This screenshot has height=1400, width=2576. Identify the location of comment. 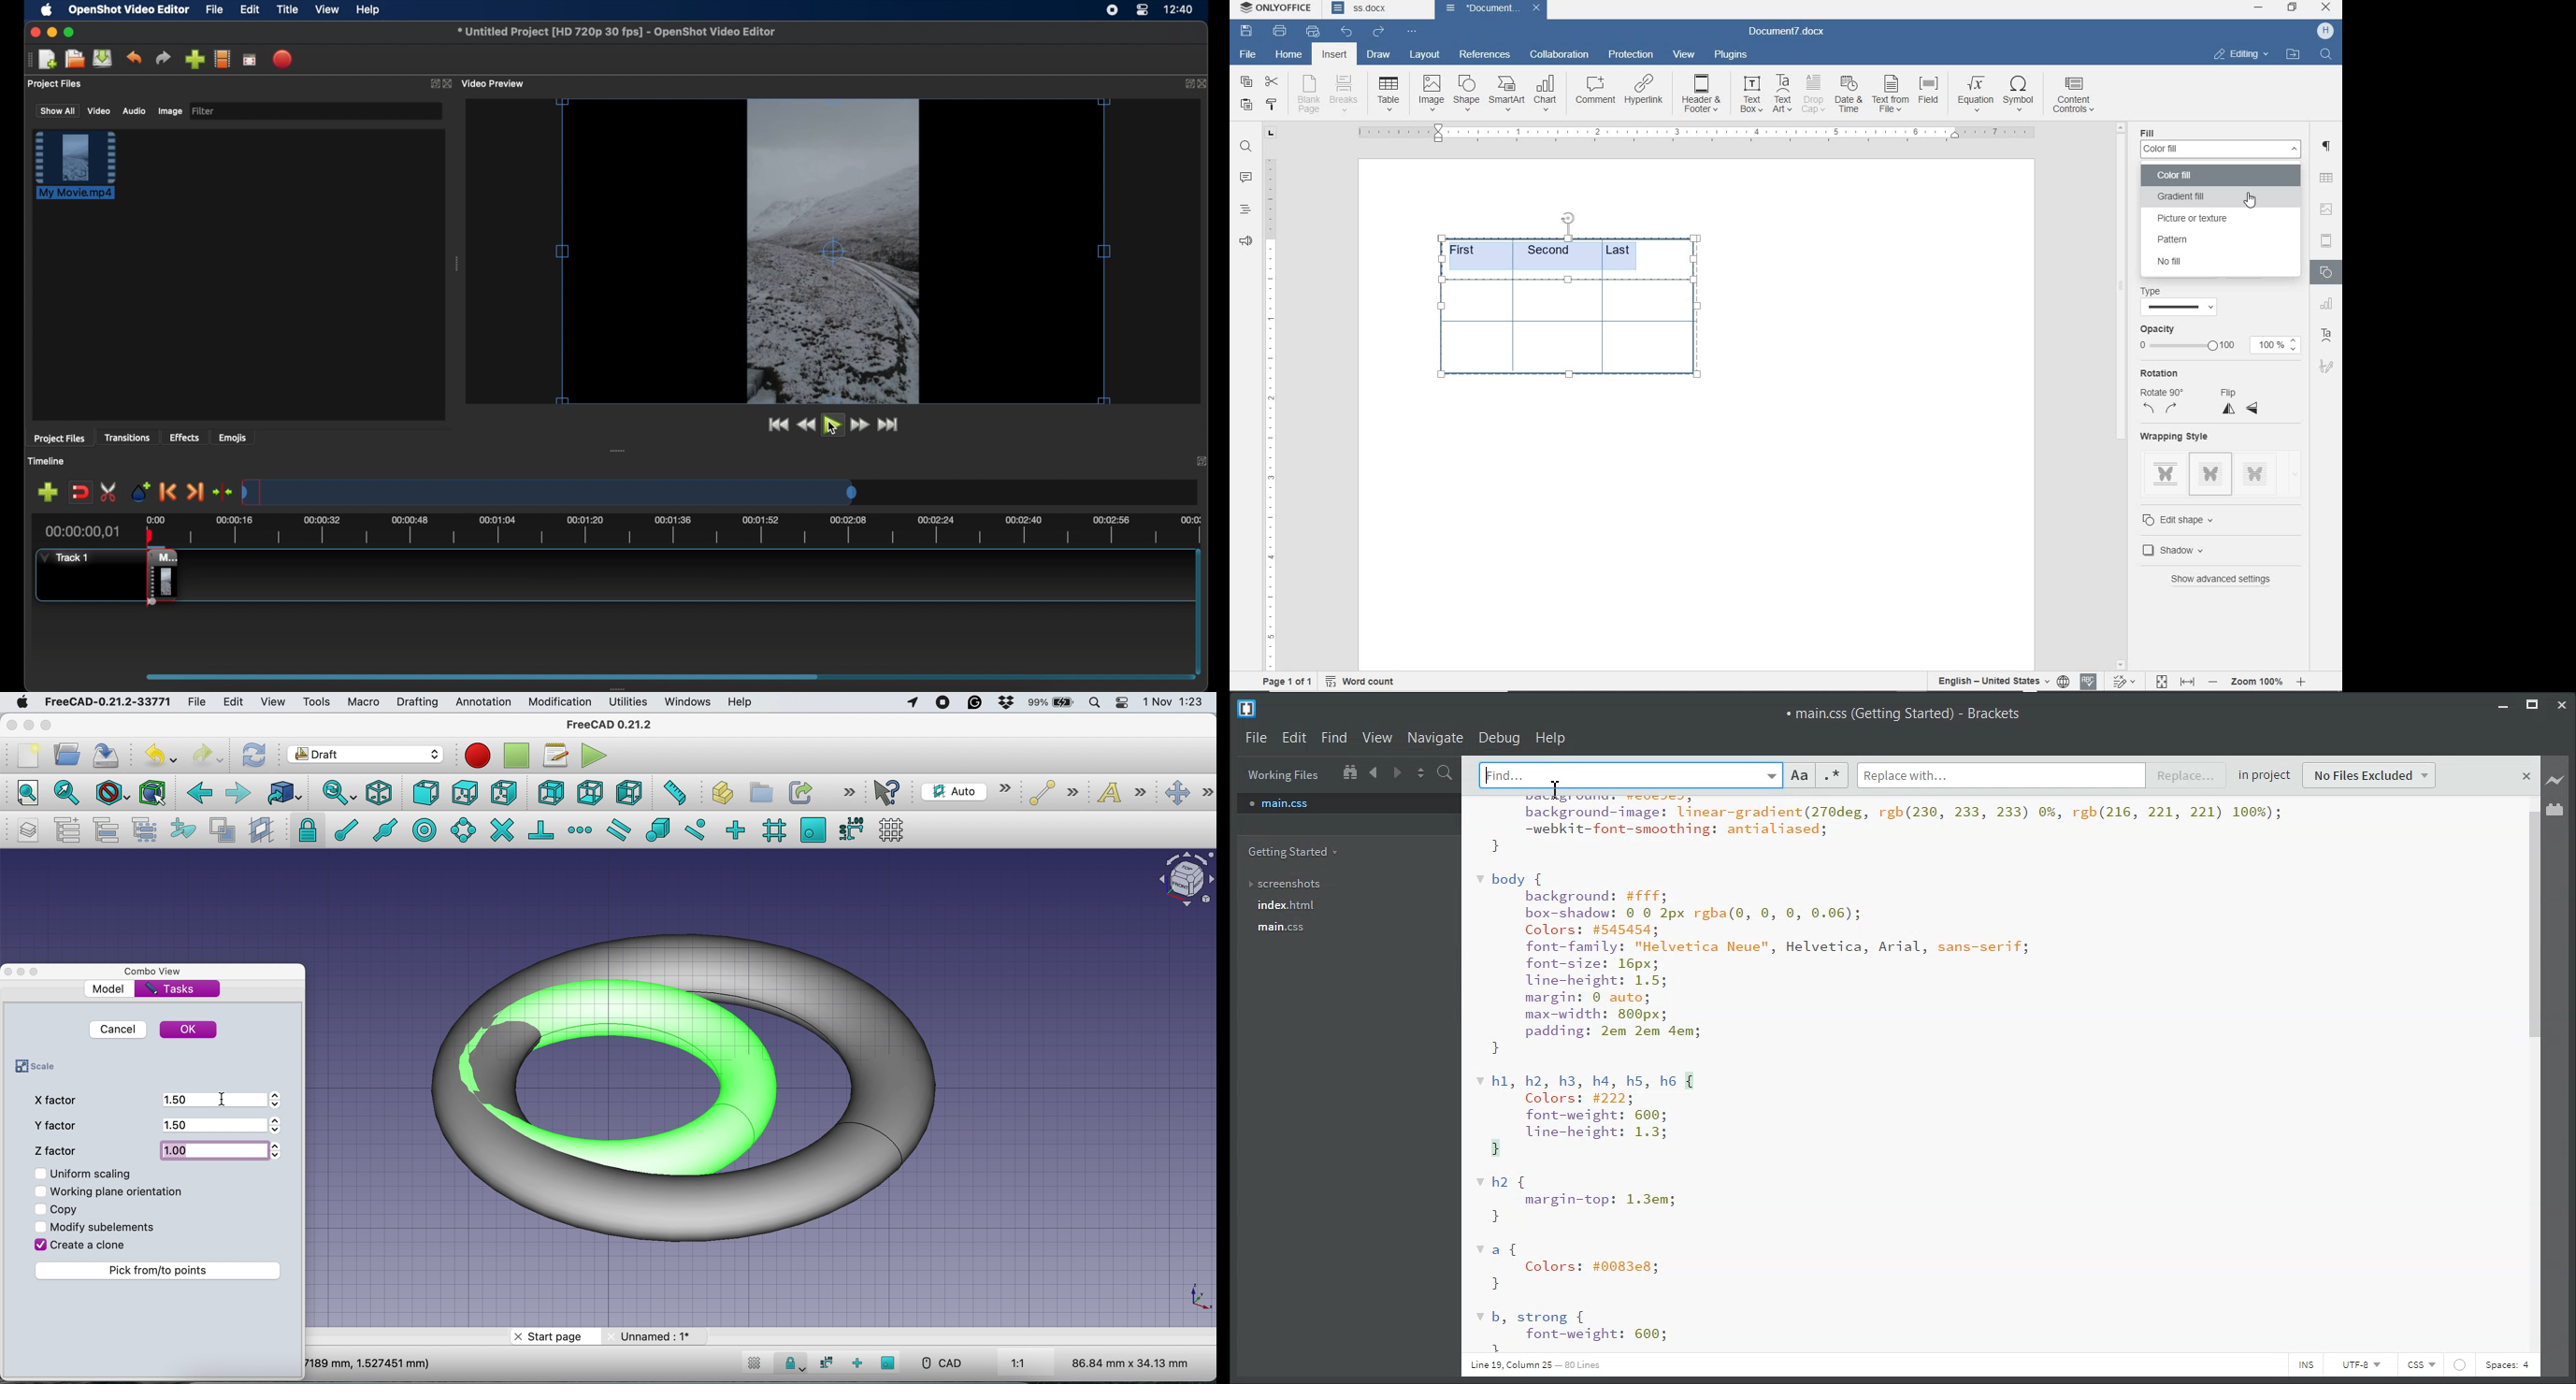
(1595, 92).